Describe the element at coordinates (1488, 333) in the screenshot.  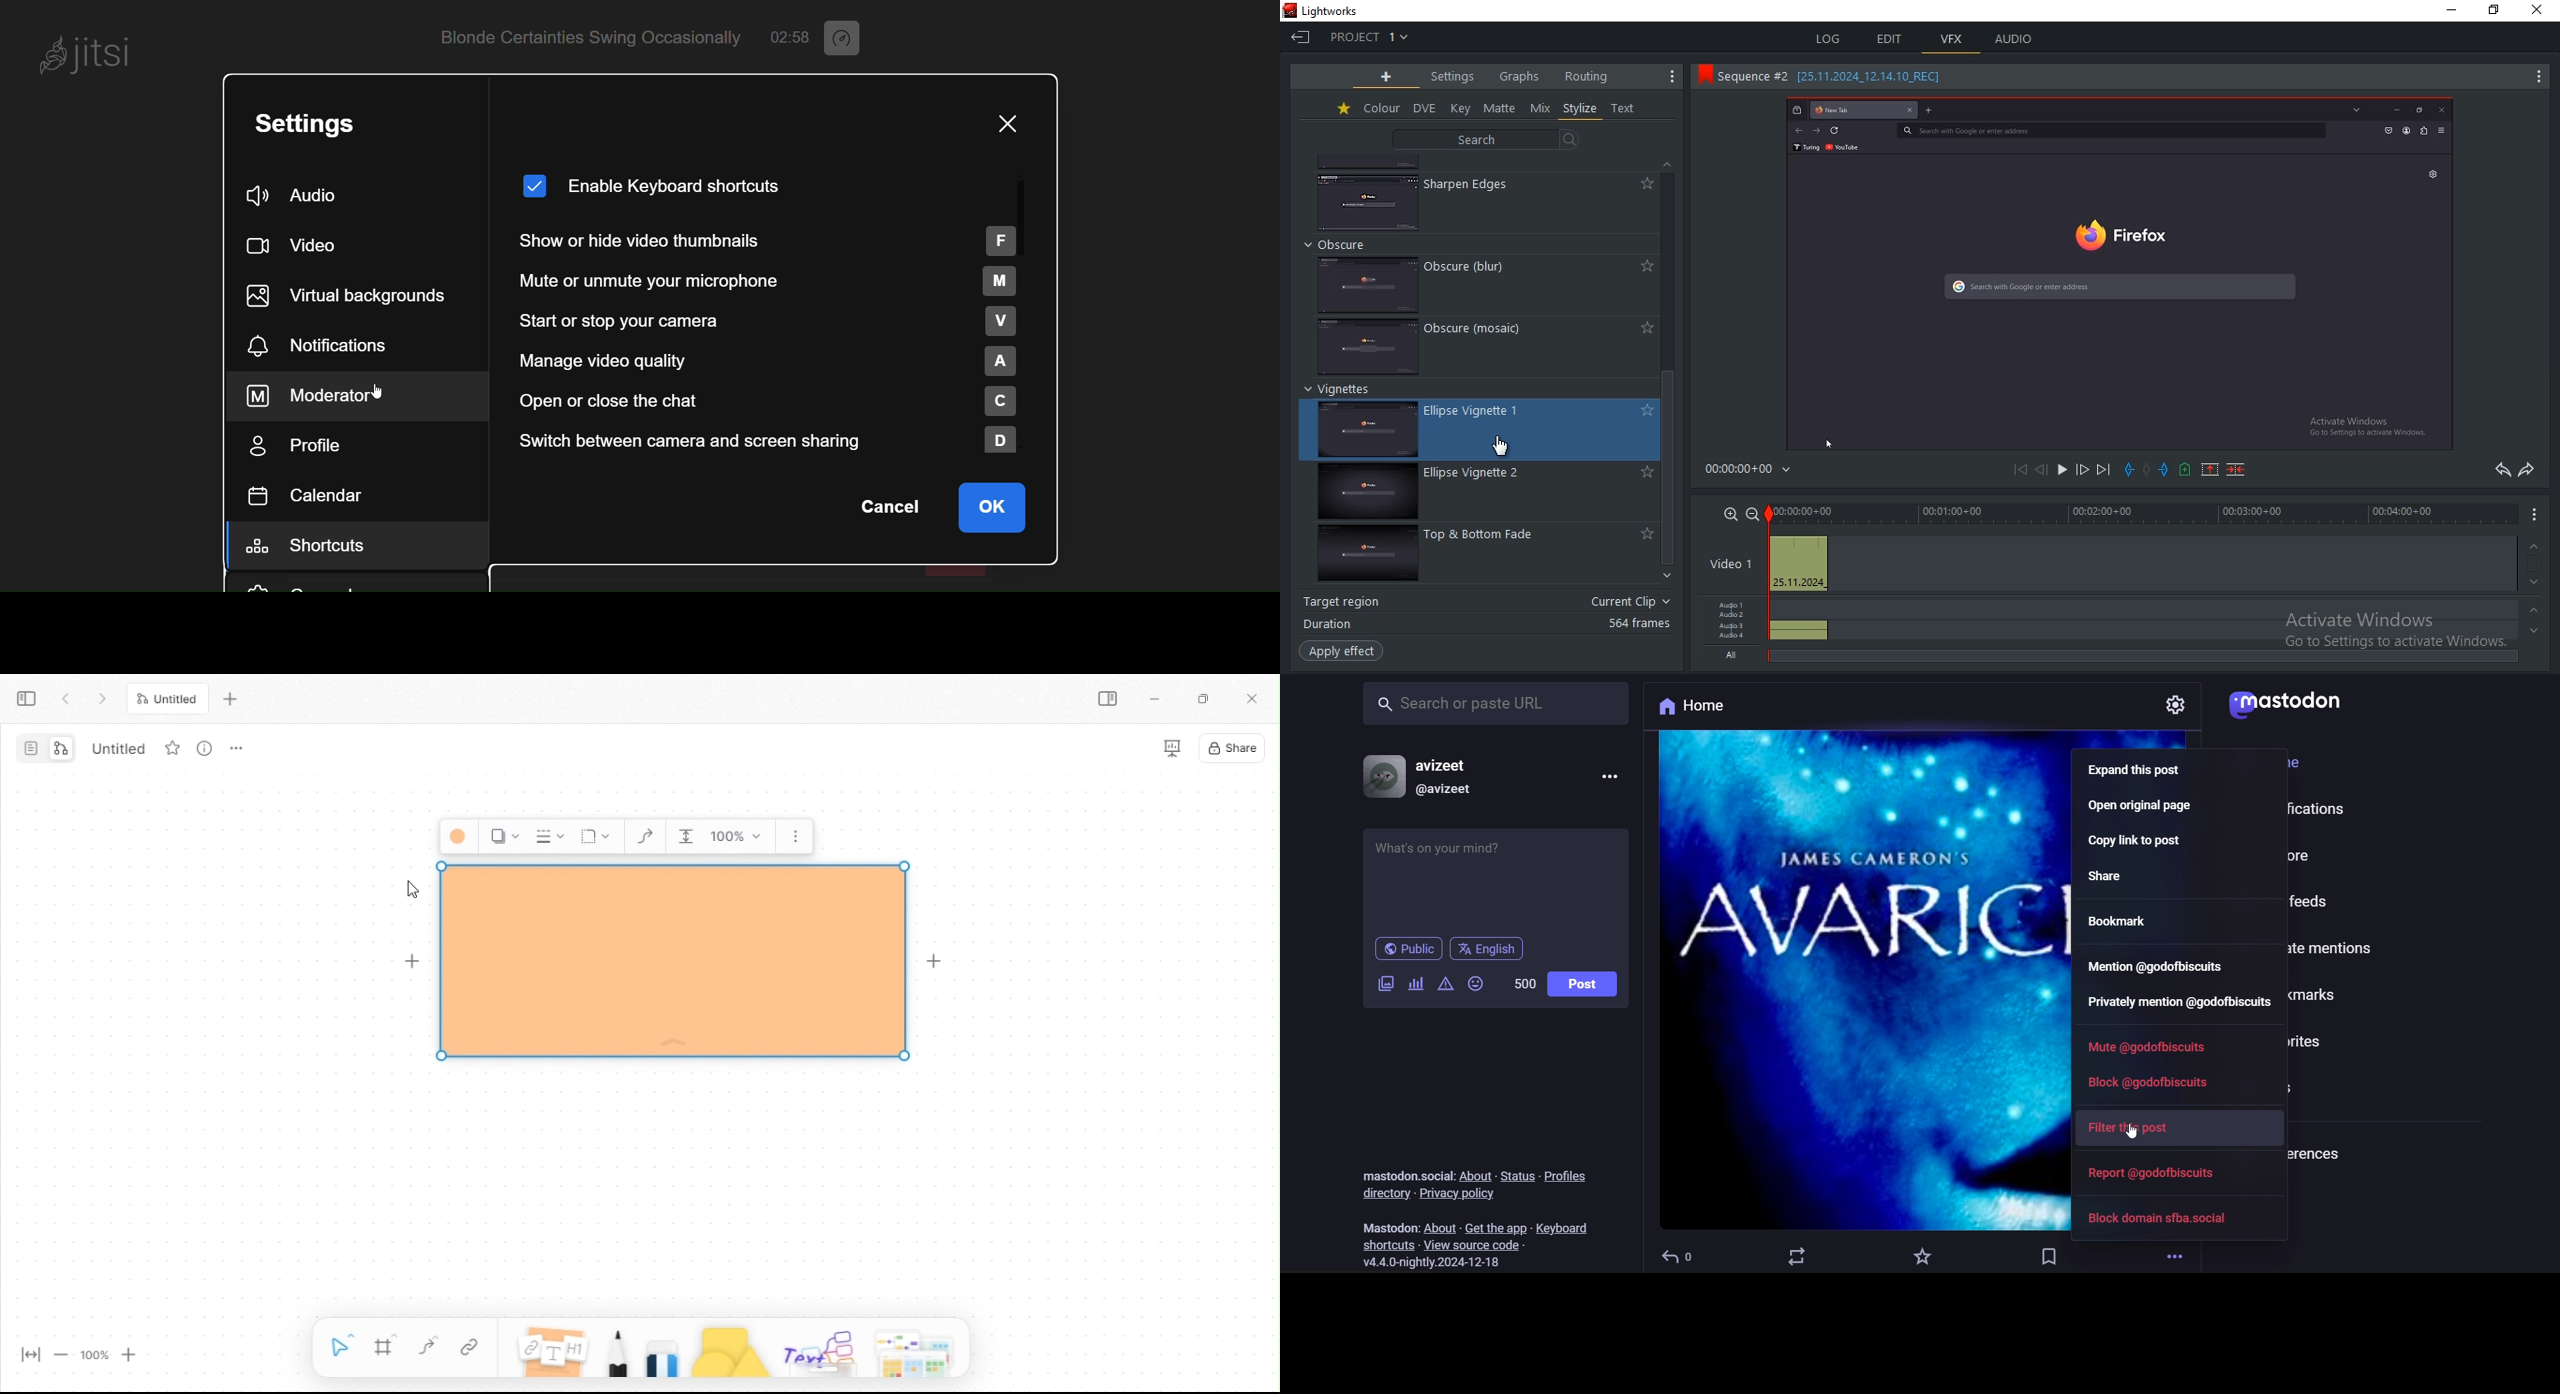
I see `Obscure (mosaic)` at that location.